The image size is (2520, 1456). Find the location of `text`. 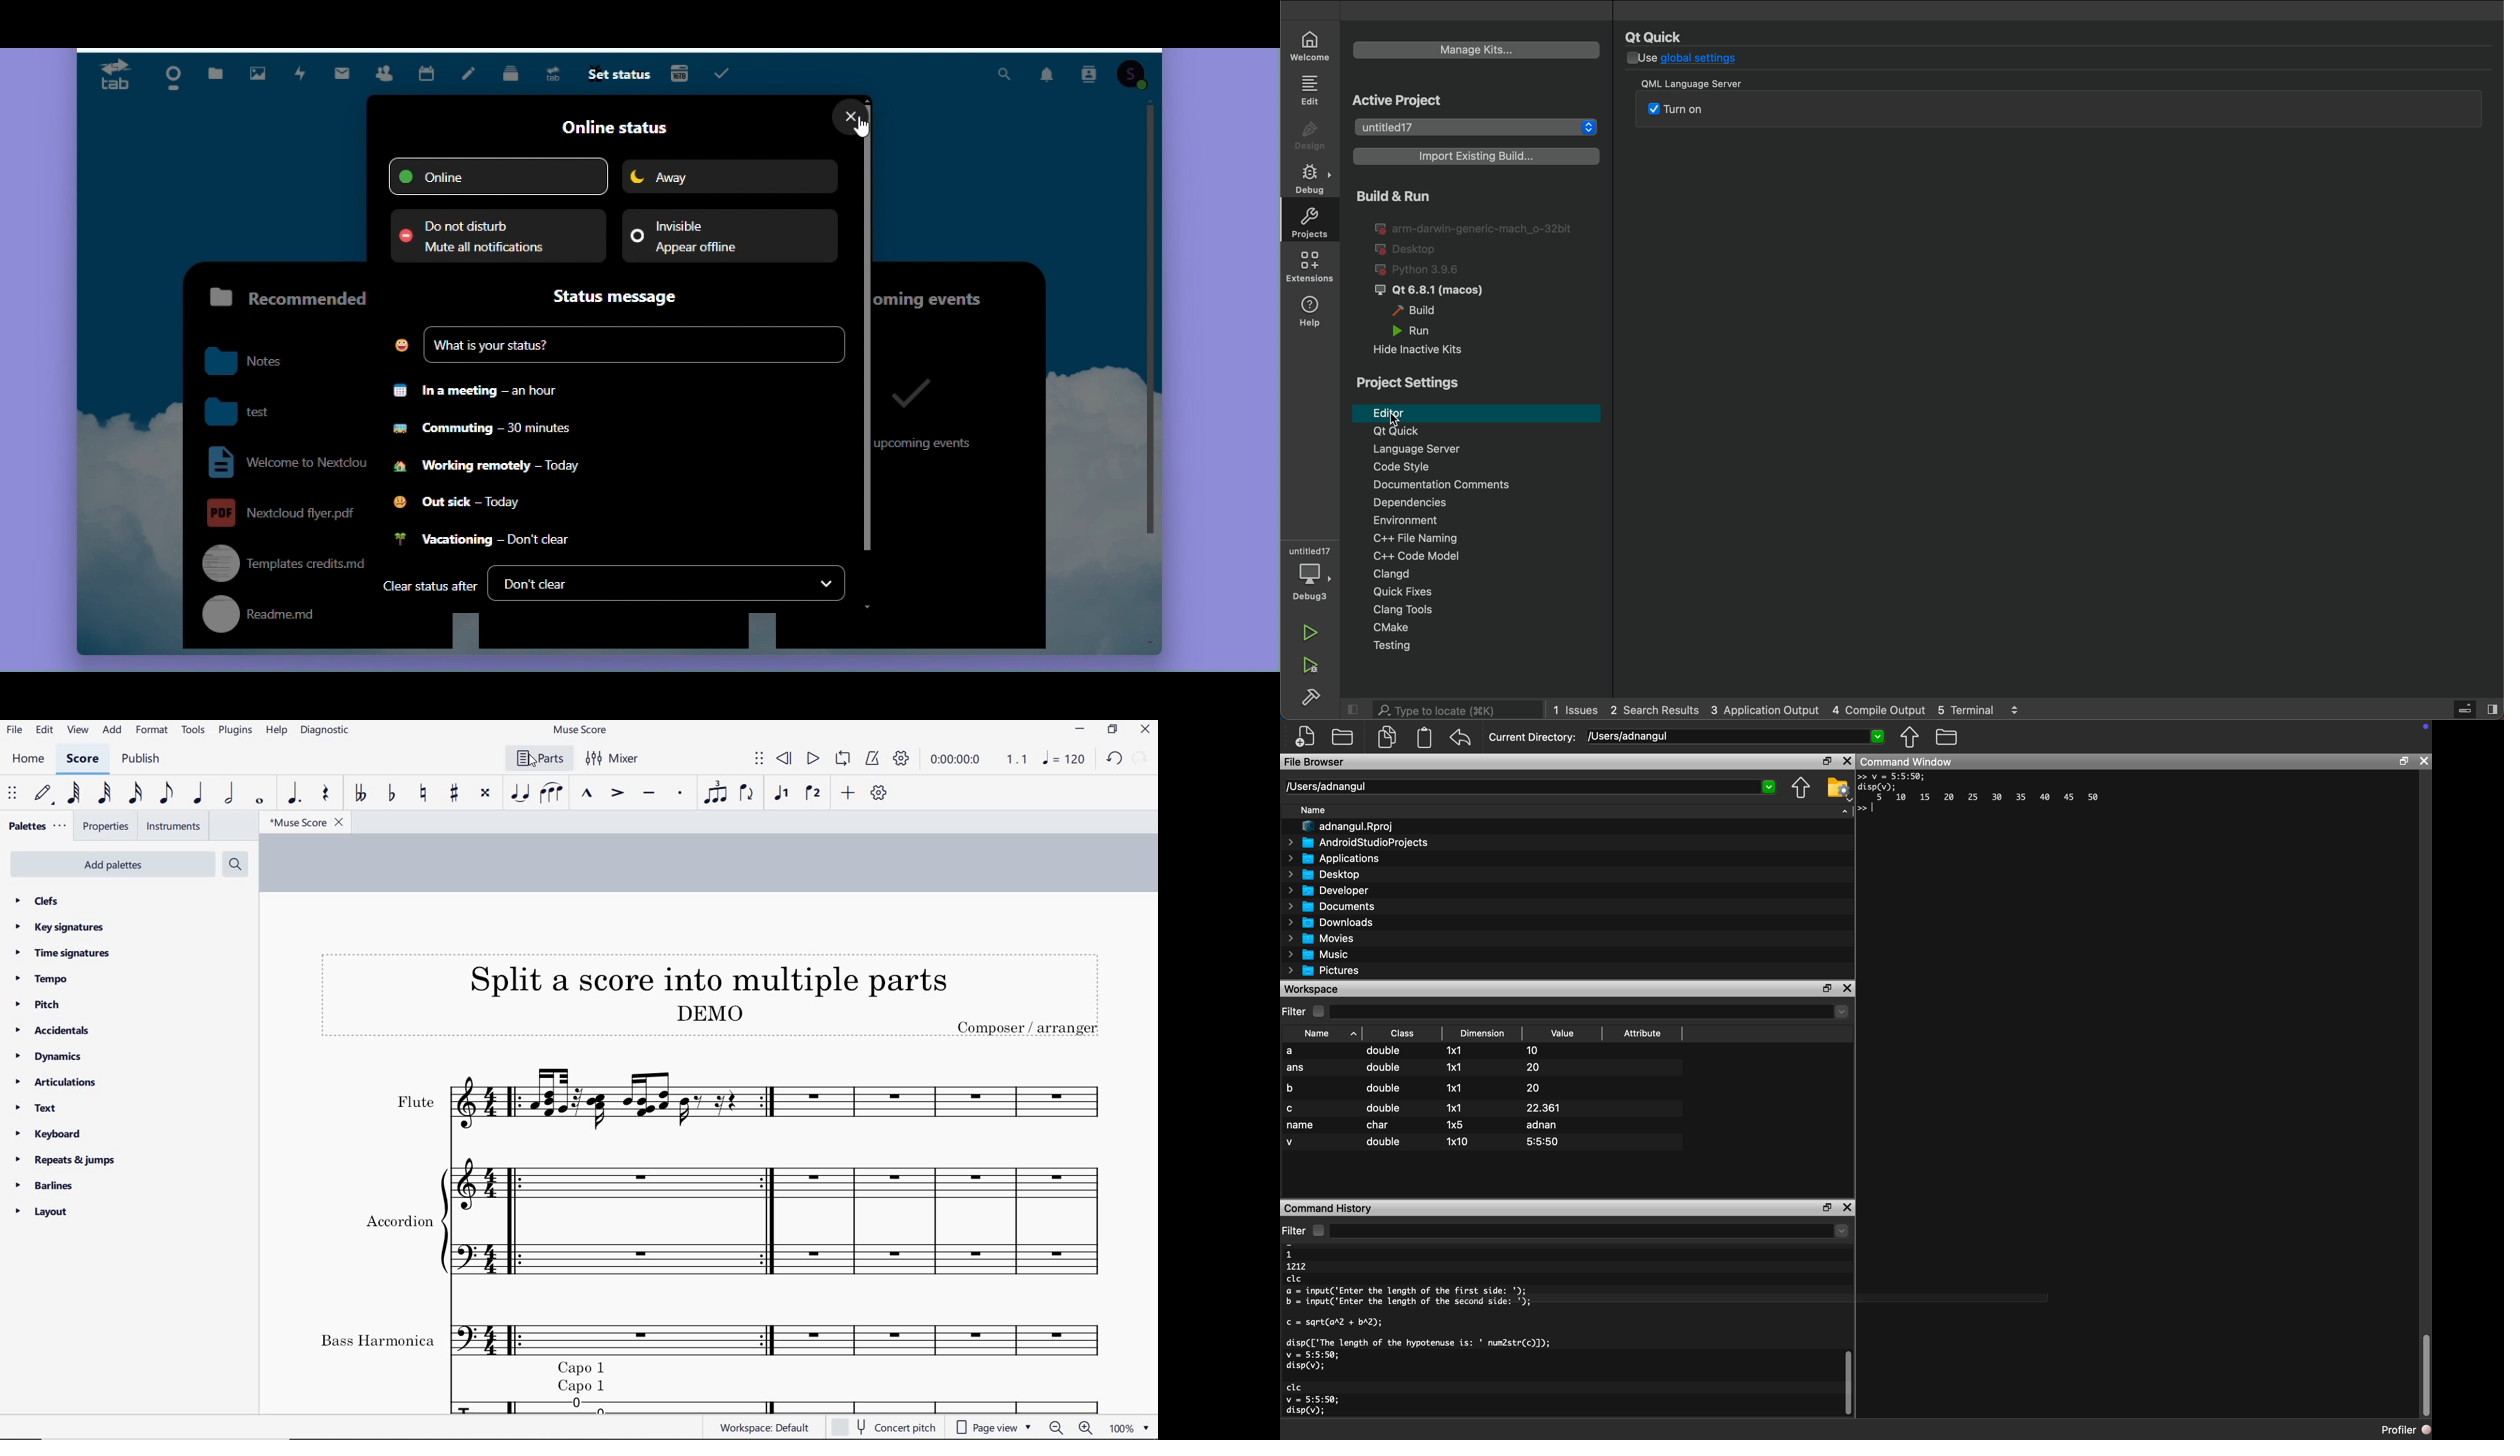

text is located at coordinates (32, 1109).